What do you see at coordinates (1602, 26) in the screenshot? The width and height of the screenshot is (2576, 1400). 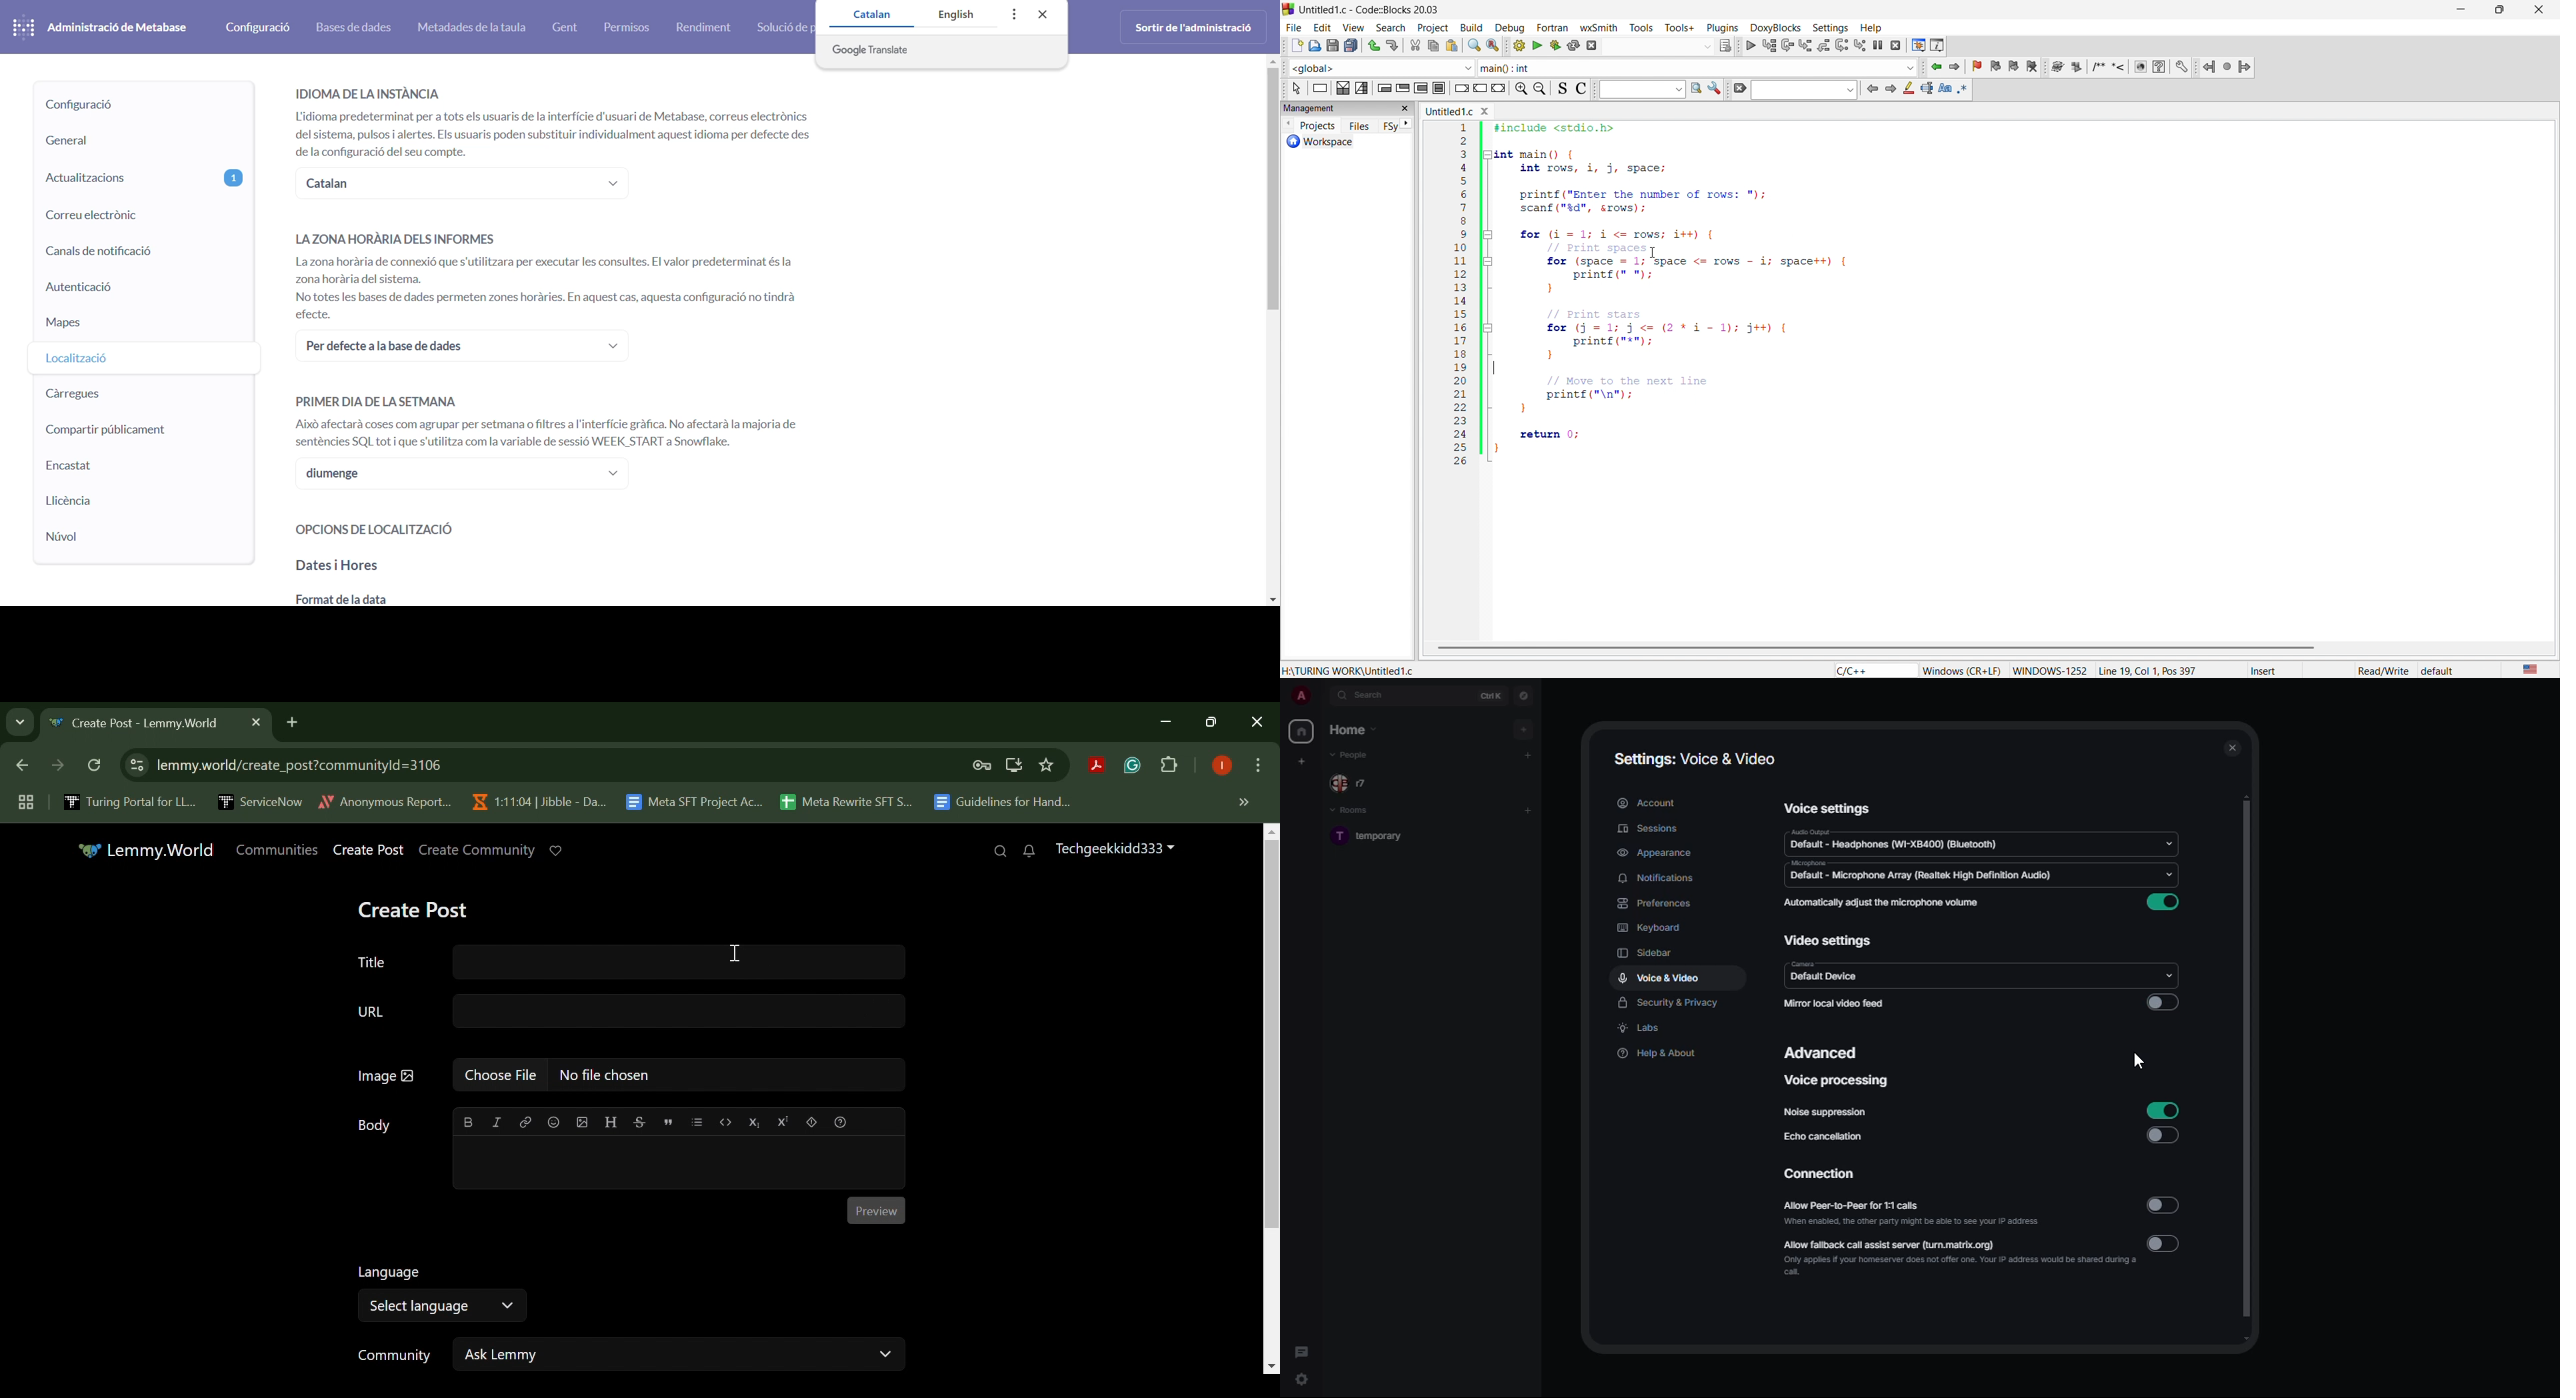 I see `wxsmith` at bounding box center [1602, 26].